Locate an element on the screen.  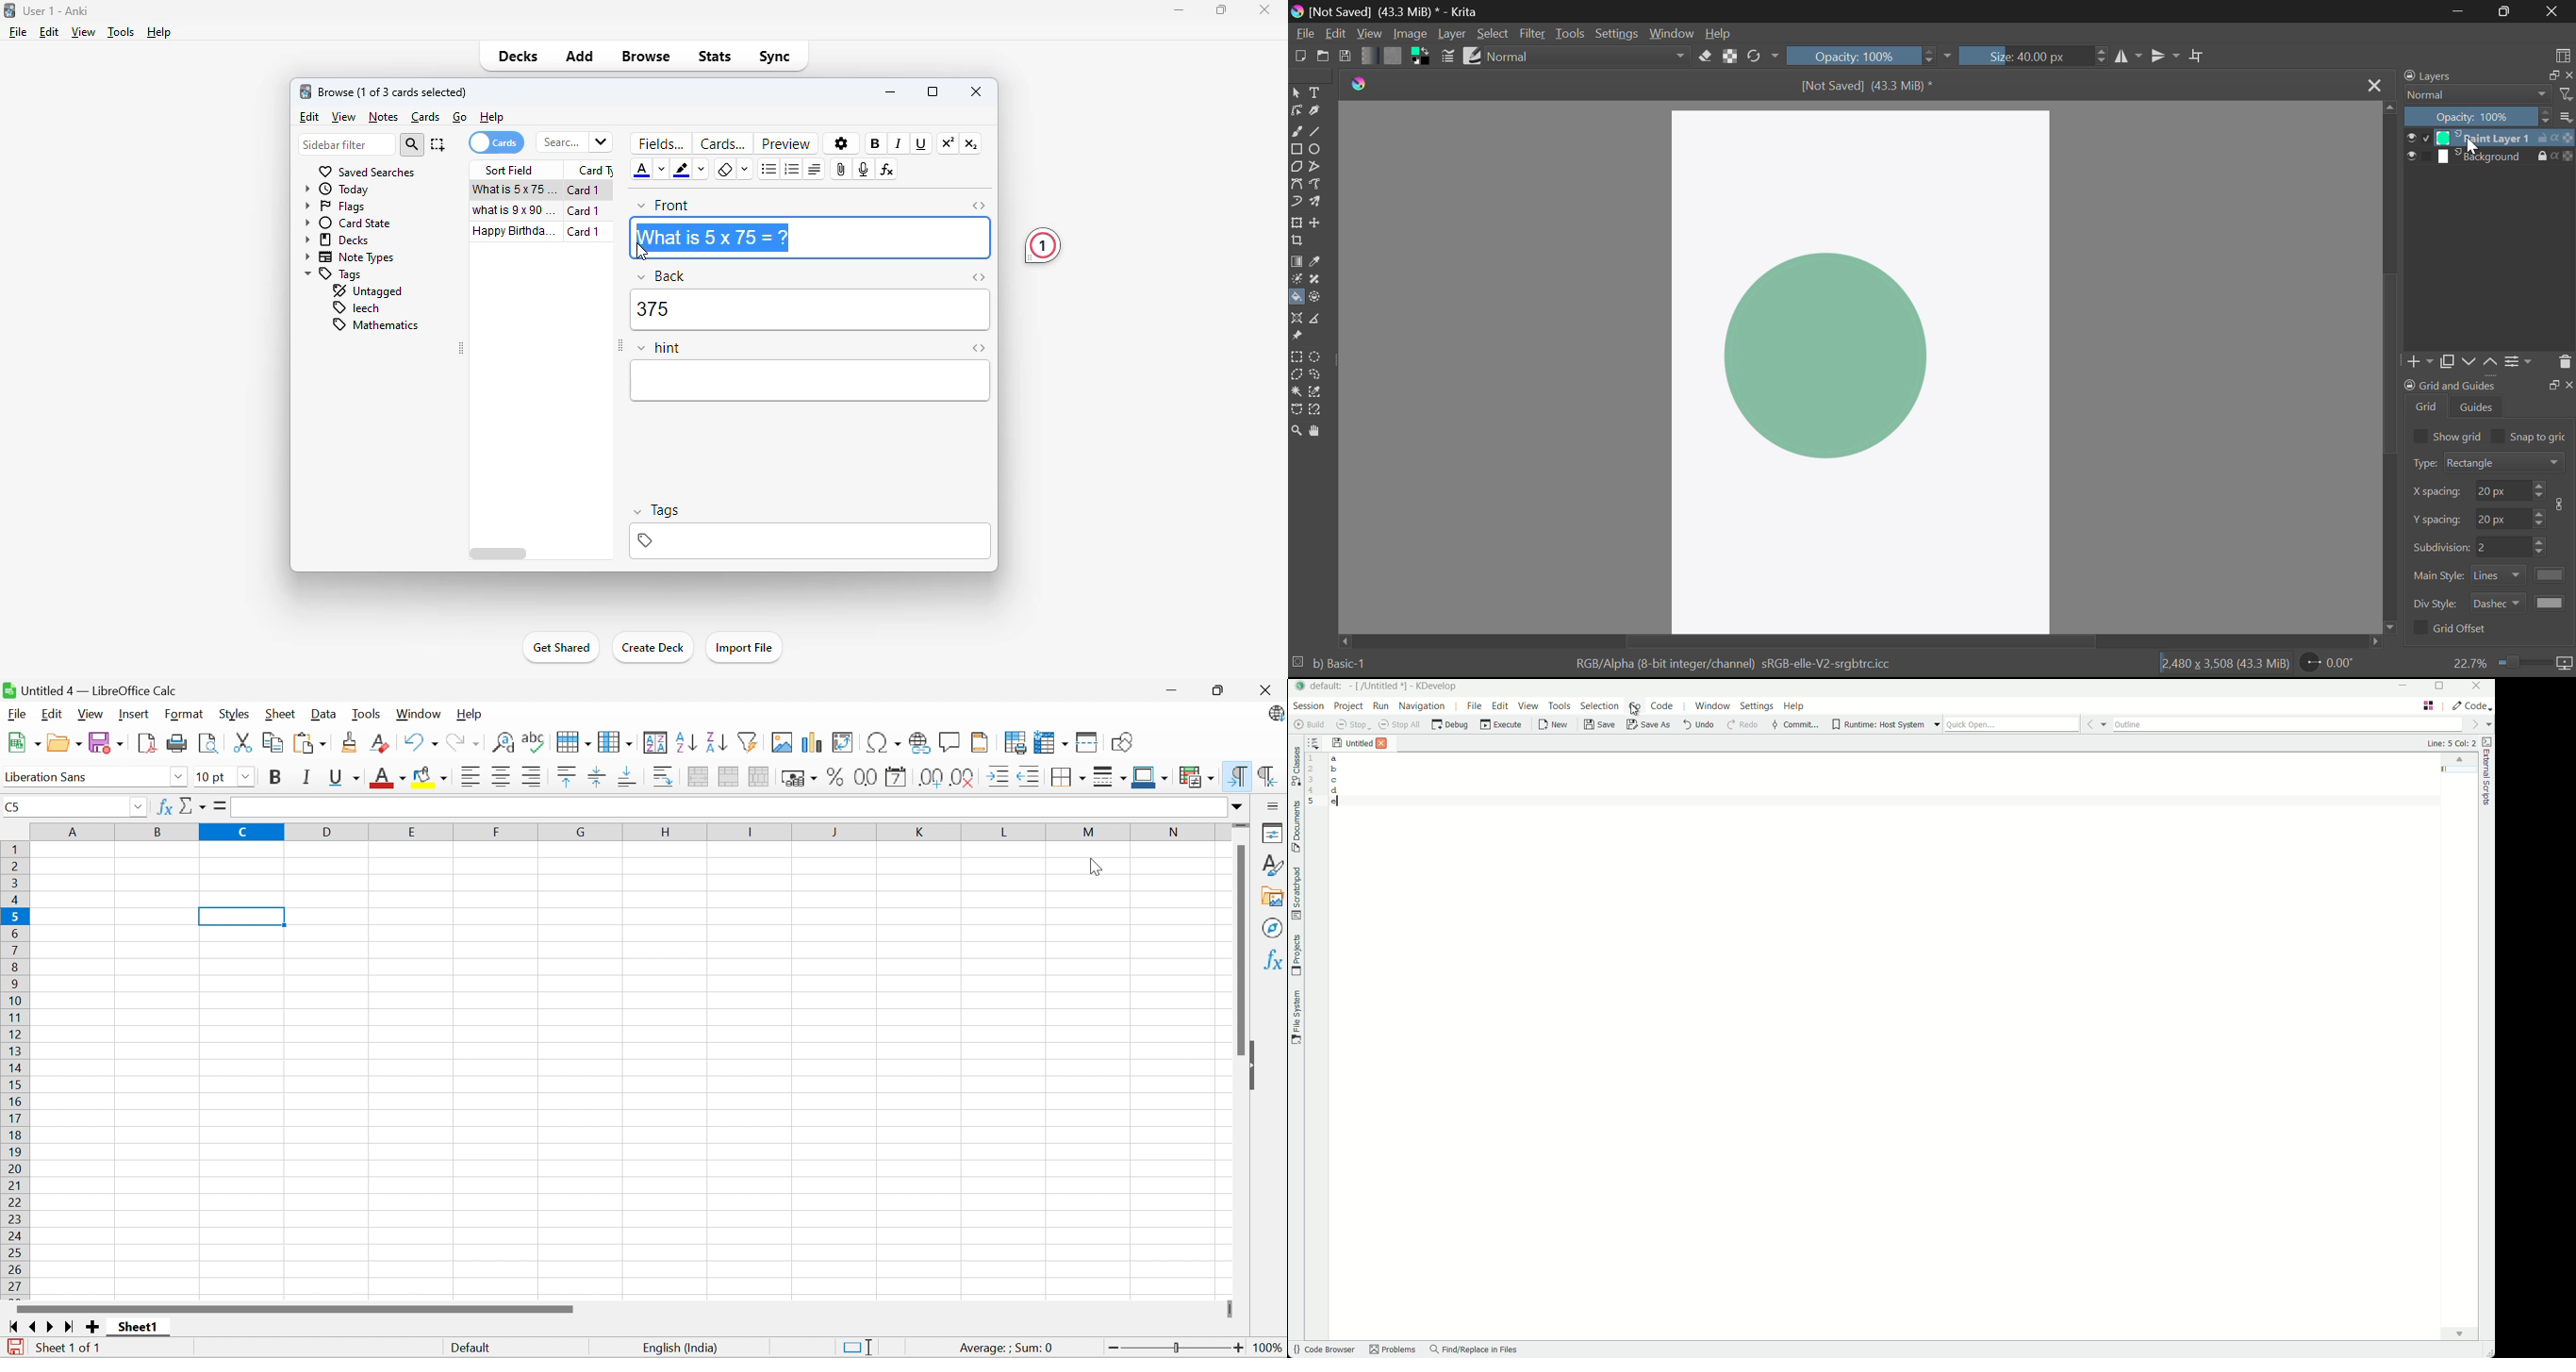
stats is located at coordinates (715, 58).